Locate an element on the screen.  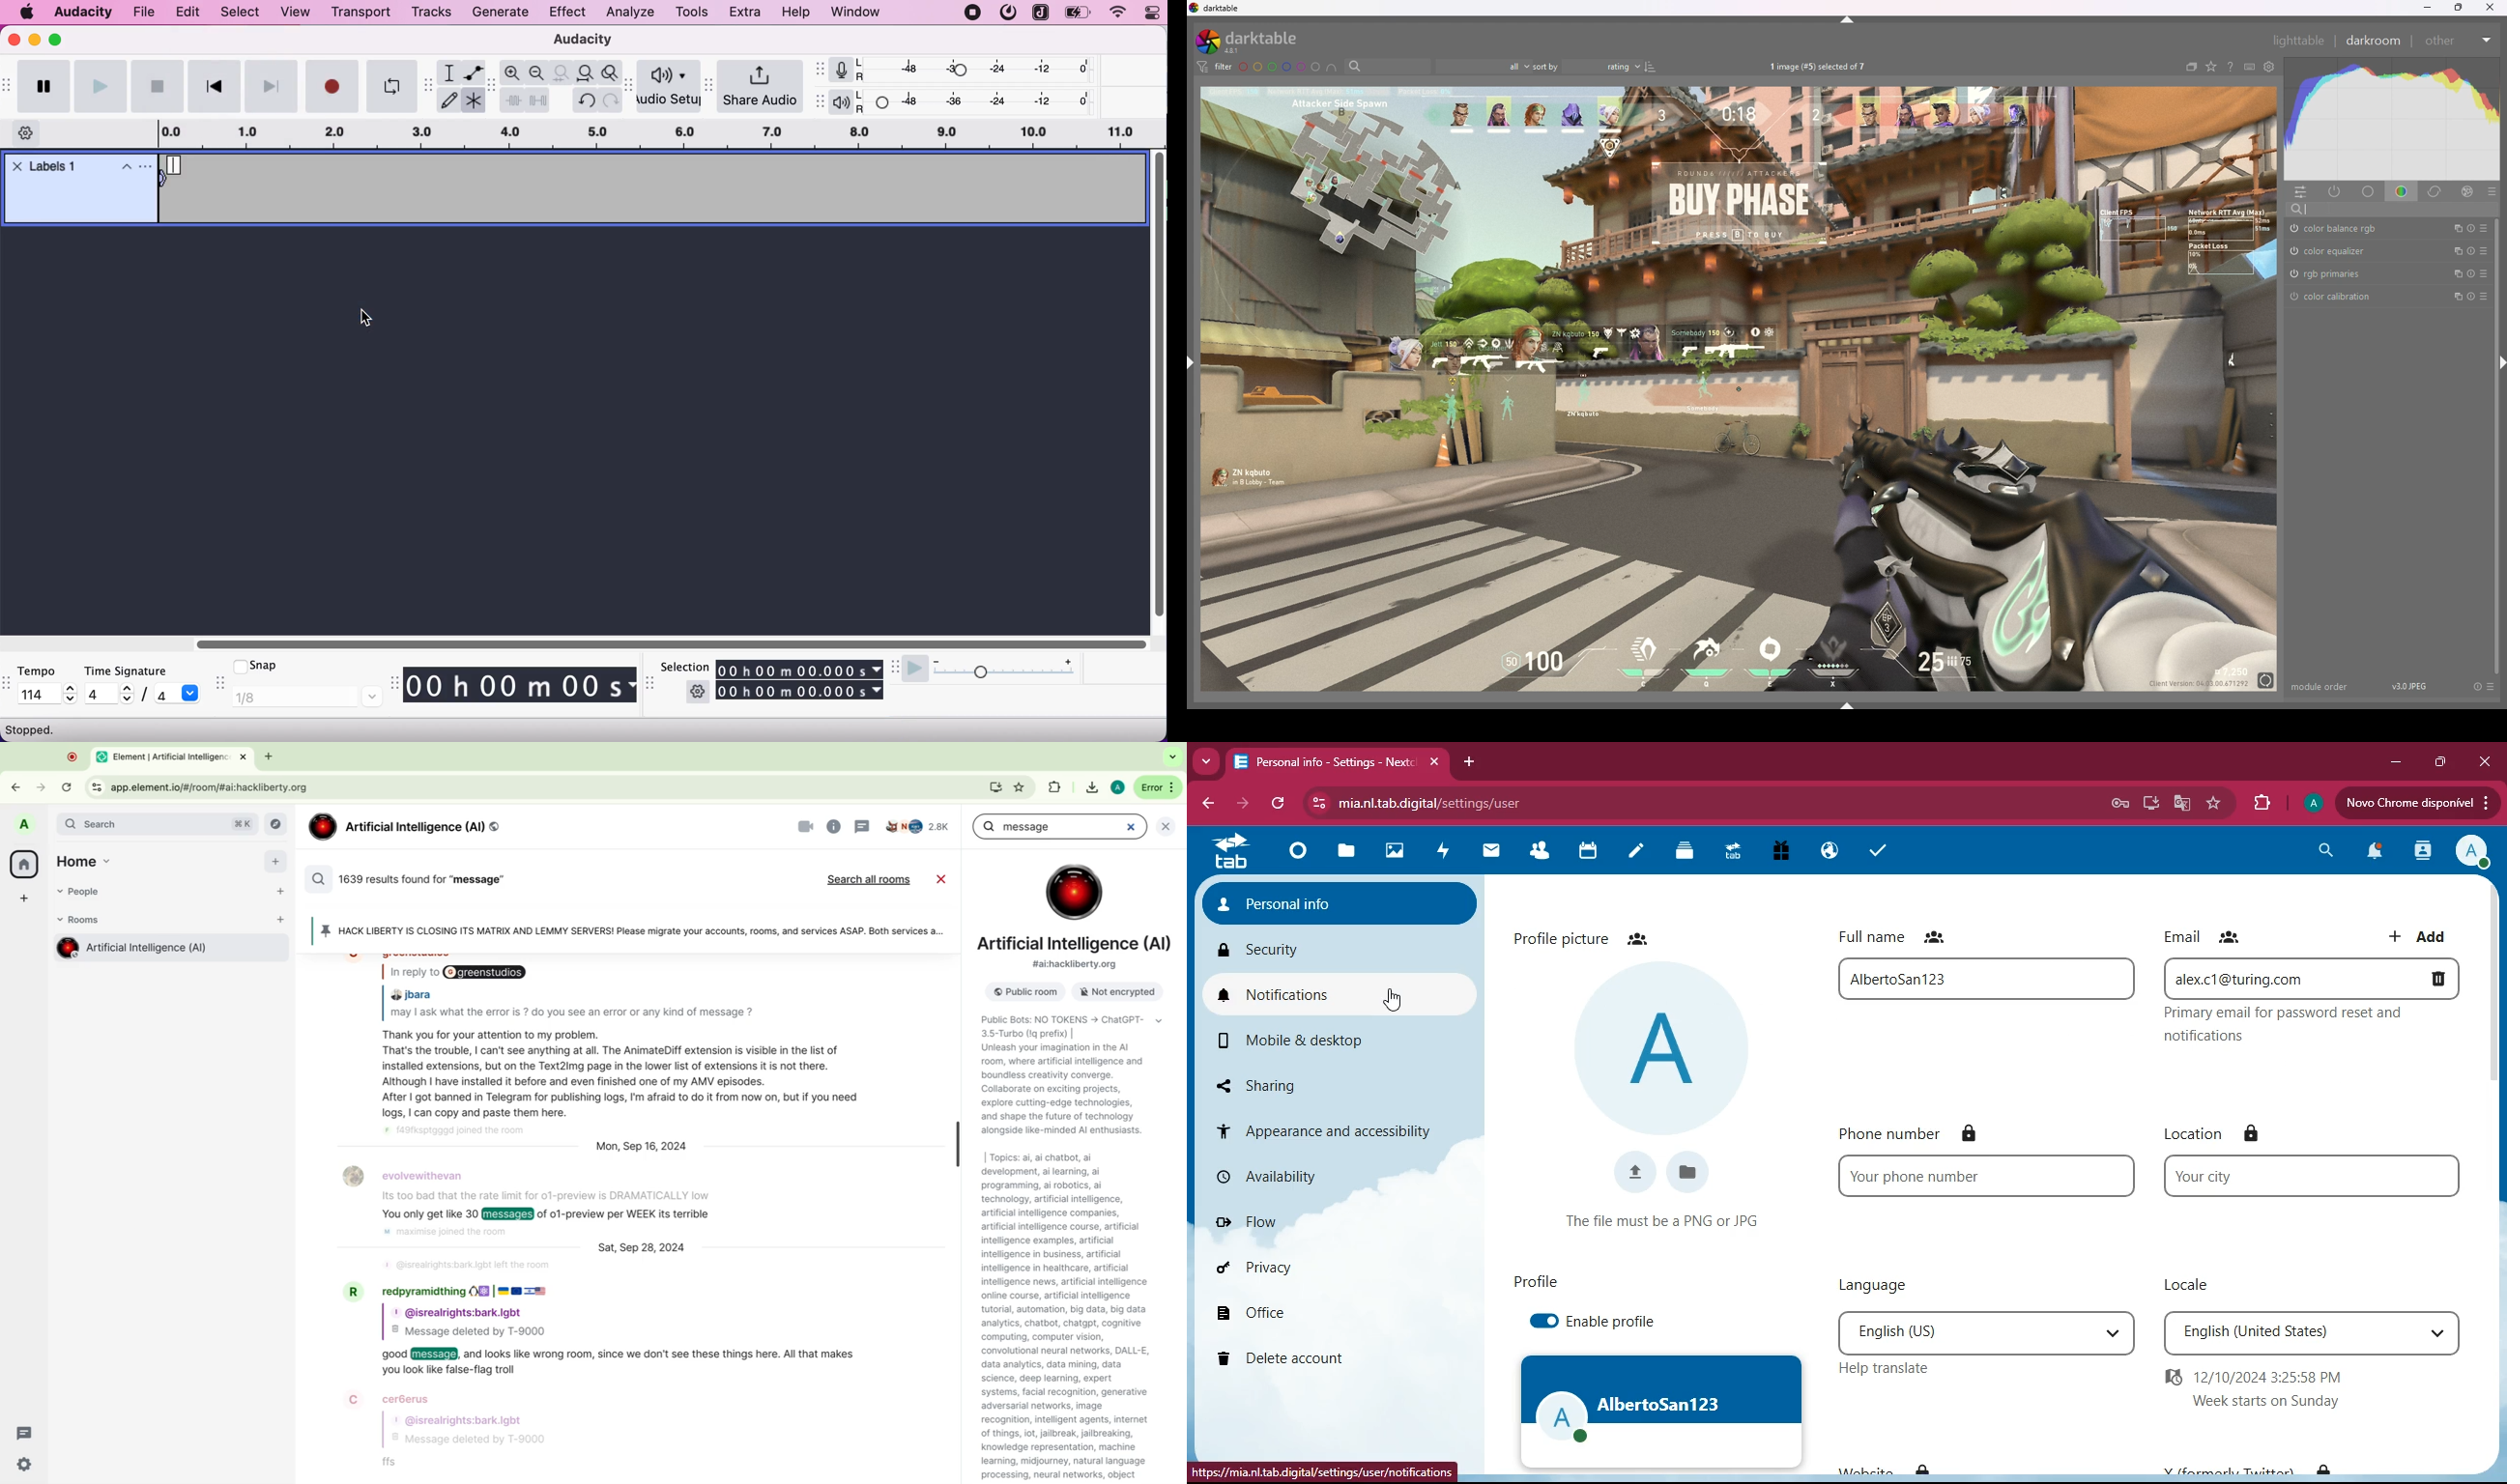
presets is located at coordinates (2490, 686).